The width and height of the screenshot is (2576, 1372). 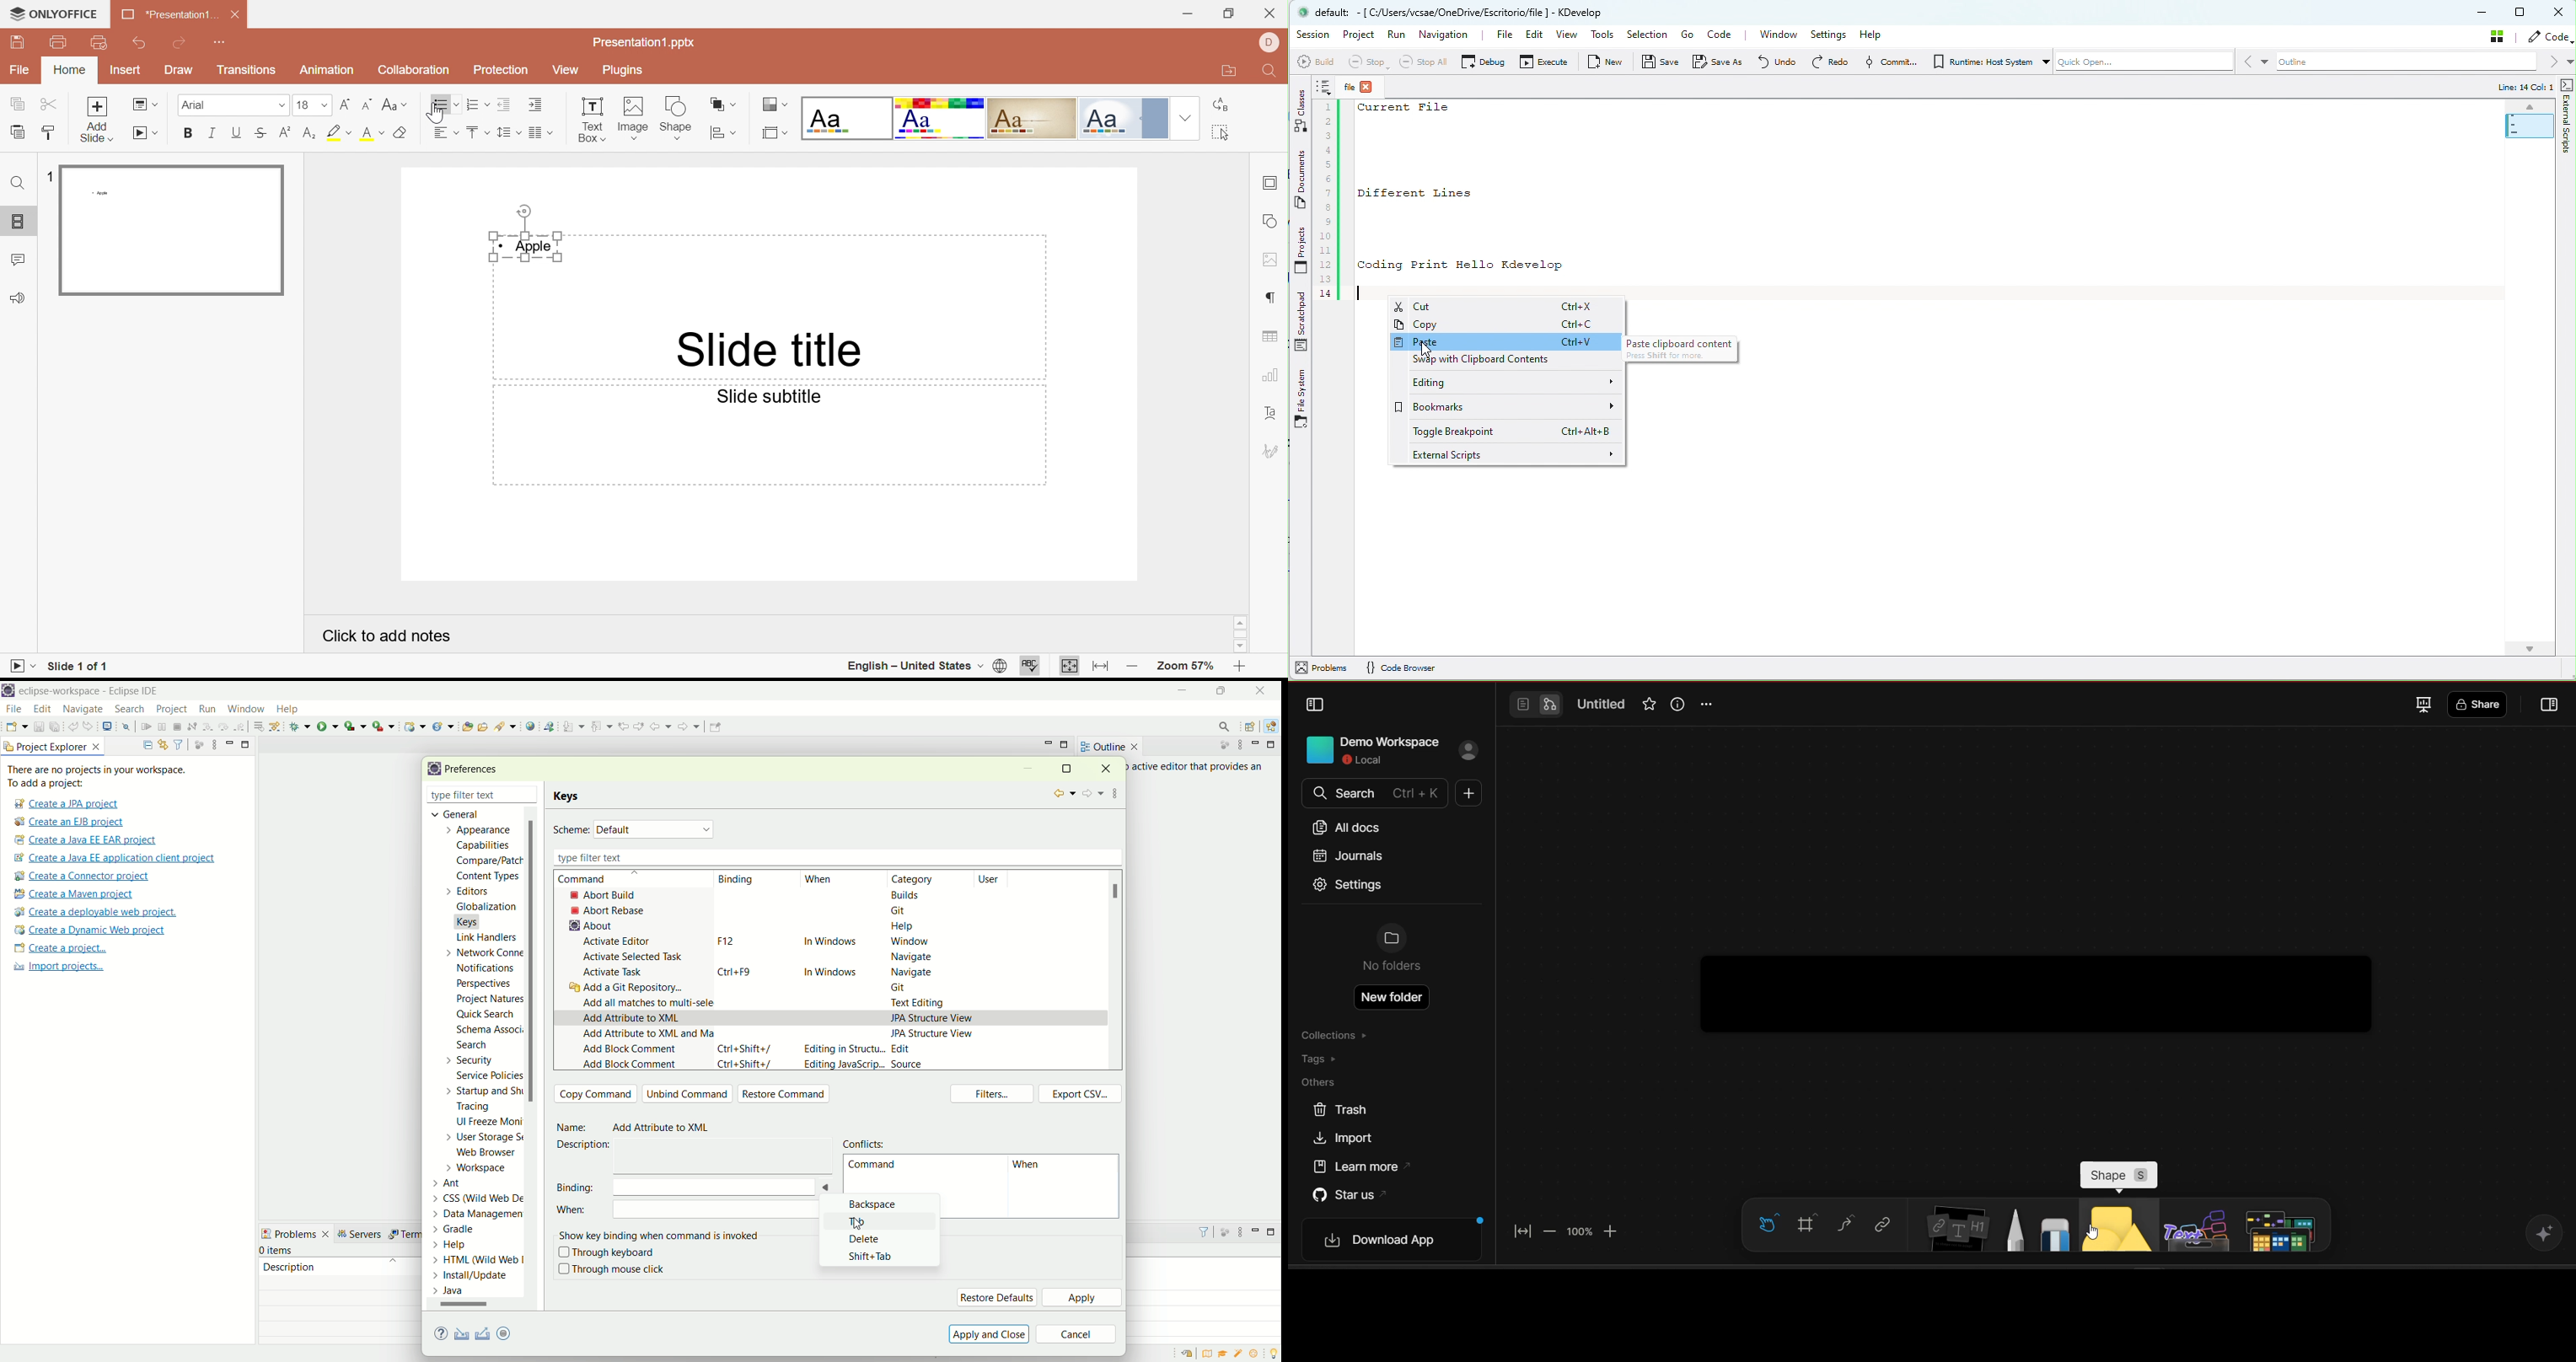 What do you see at coordinates (230, 742) in the screenshot?
I see `minimize` at bounding box center [230, 742].